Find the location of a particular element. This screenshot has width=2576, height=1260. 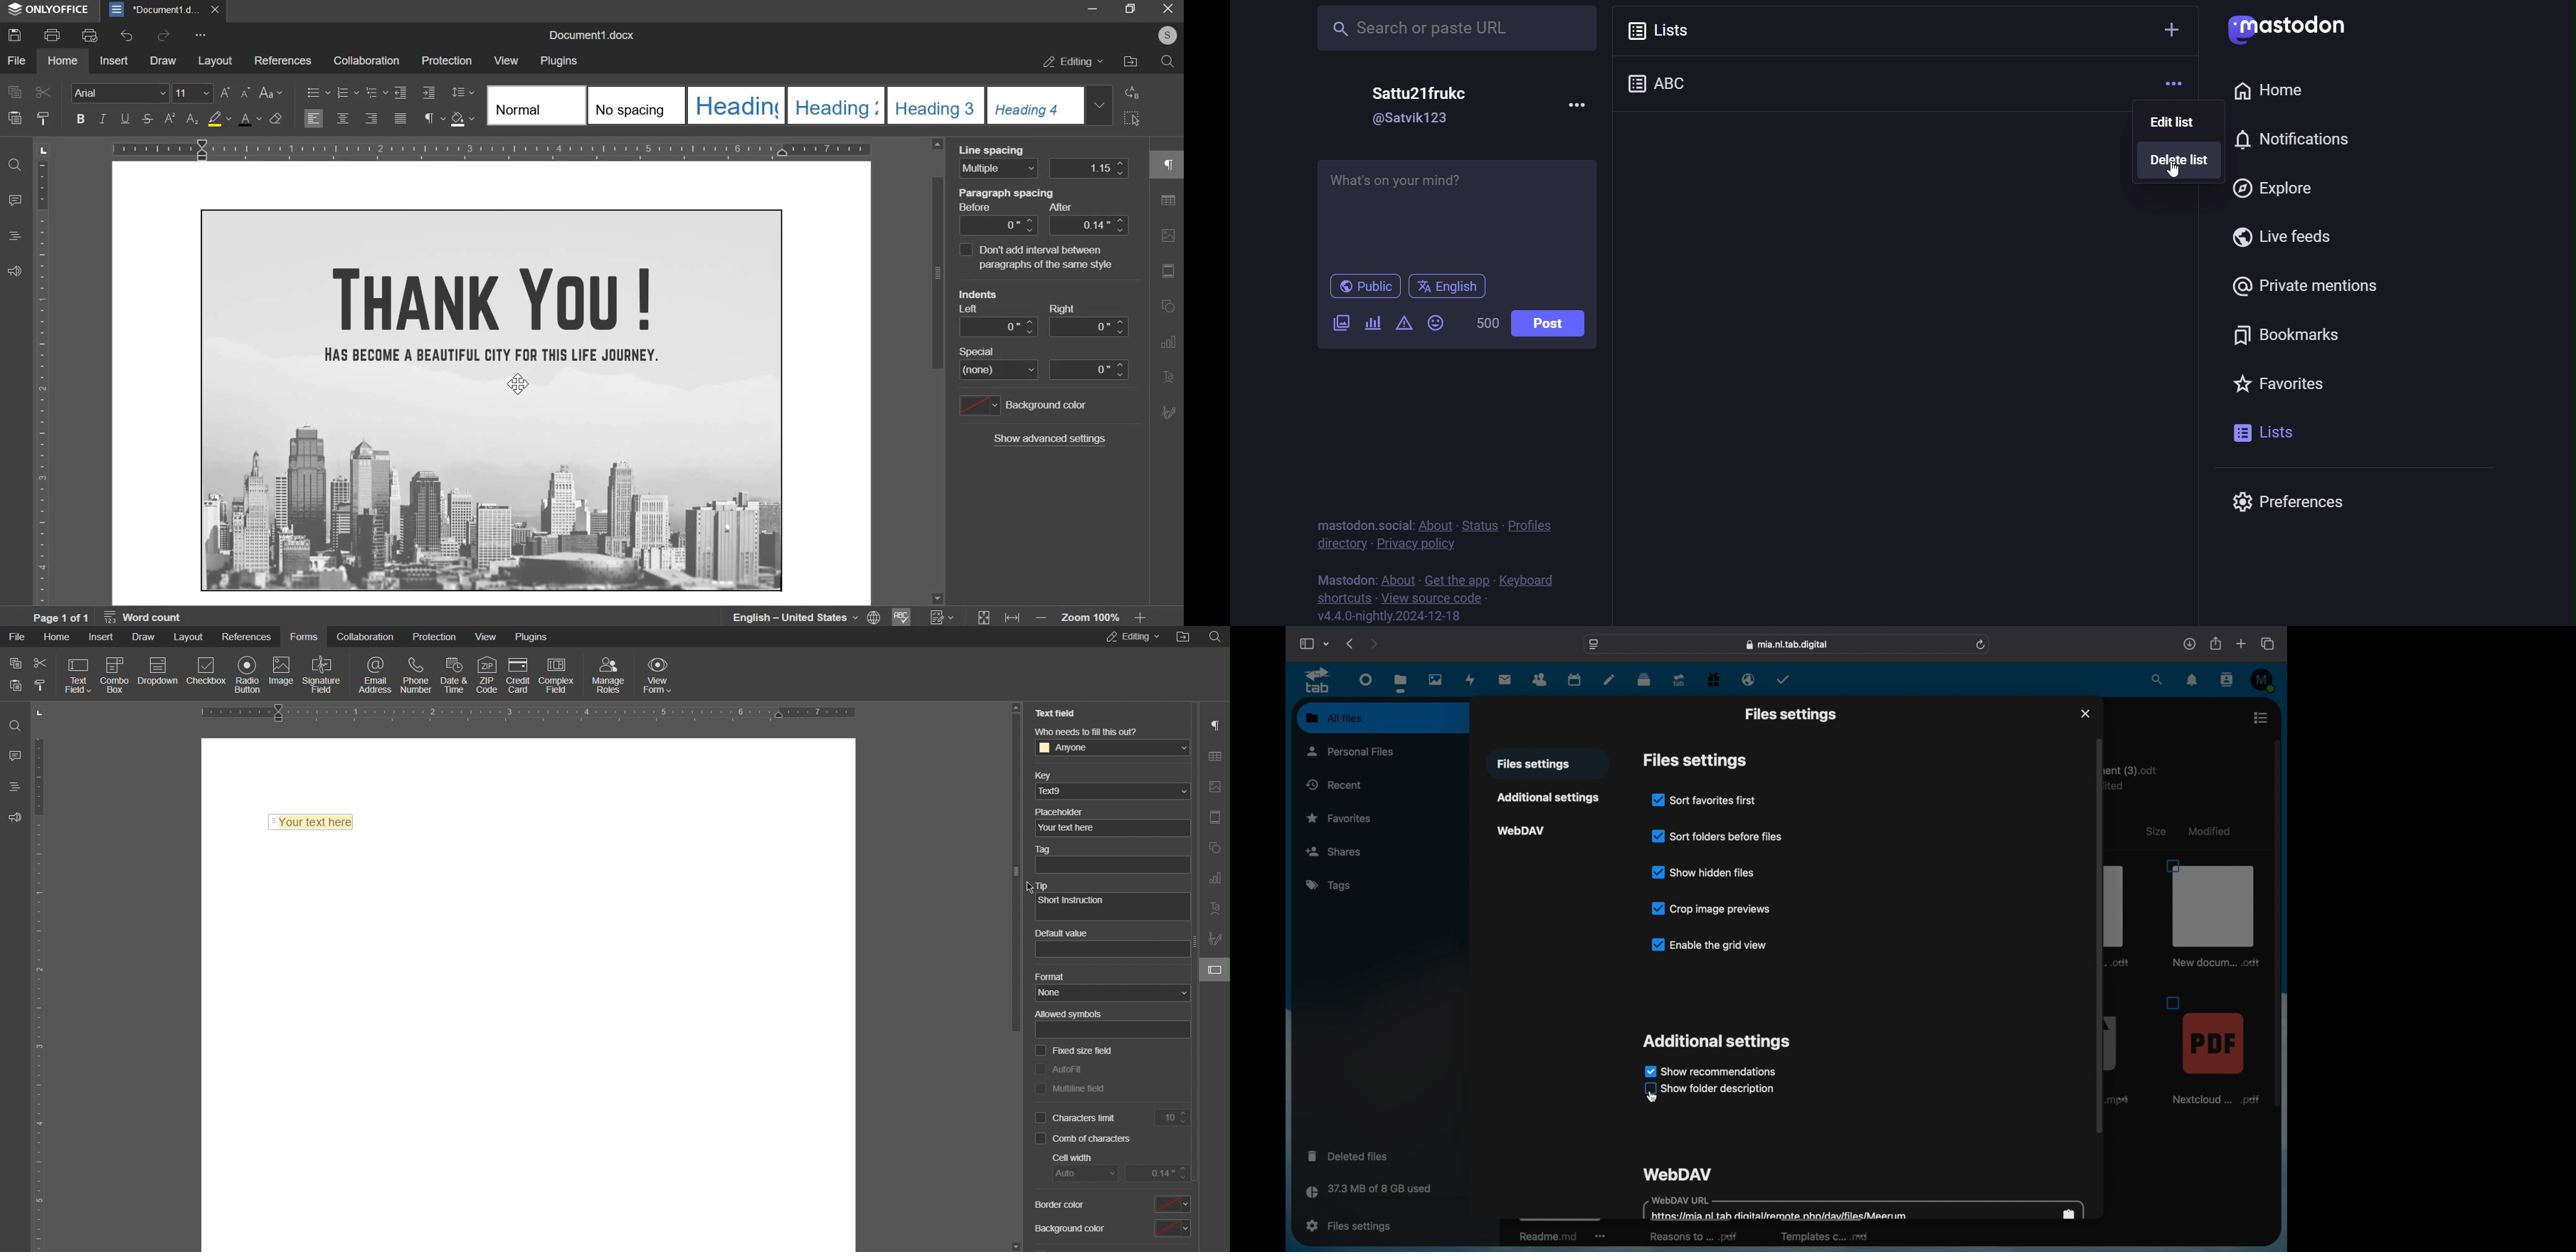

View Form is located at coordinates (659, 673).